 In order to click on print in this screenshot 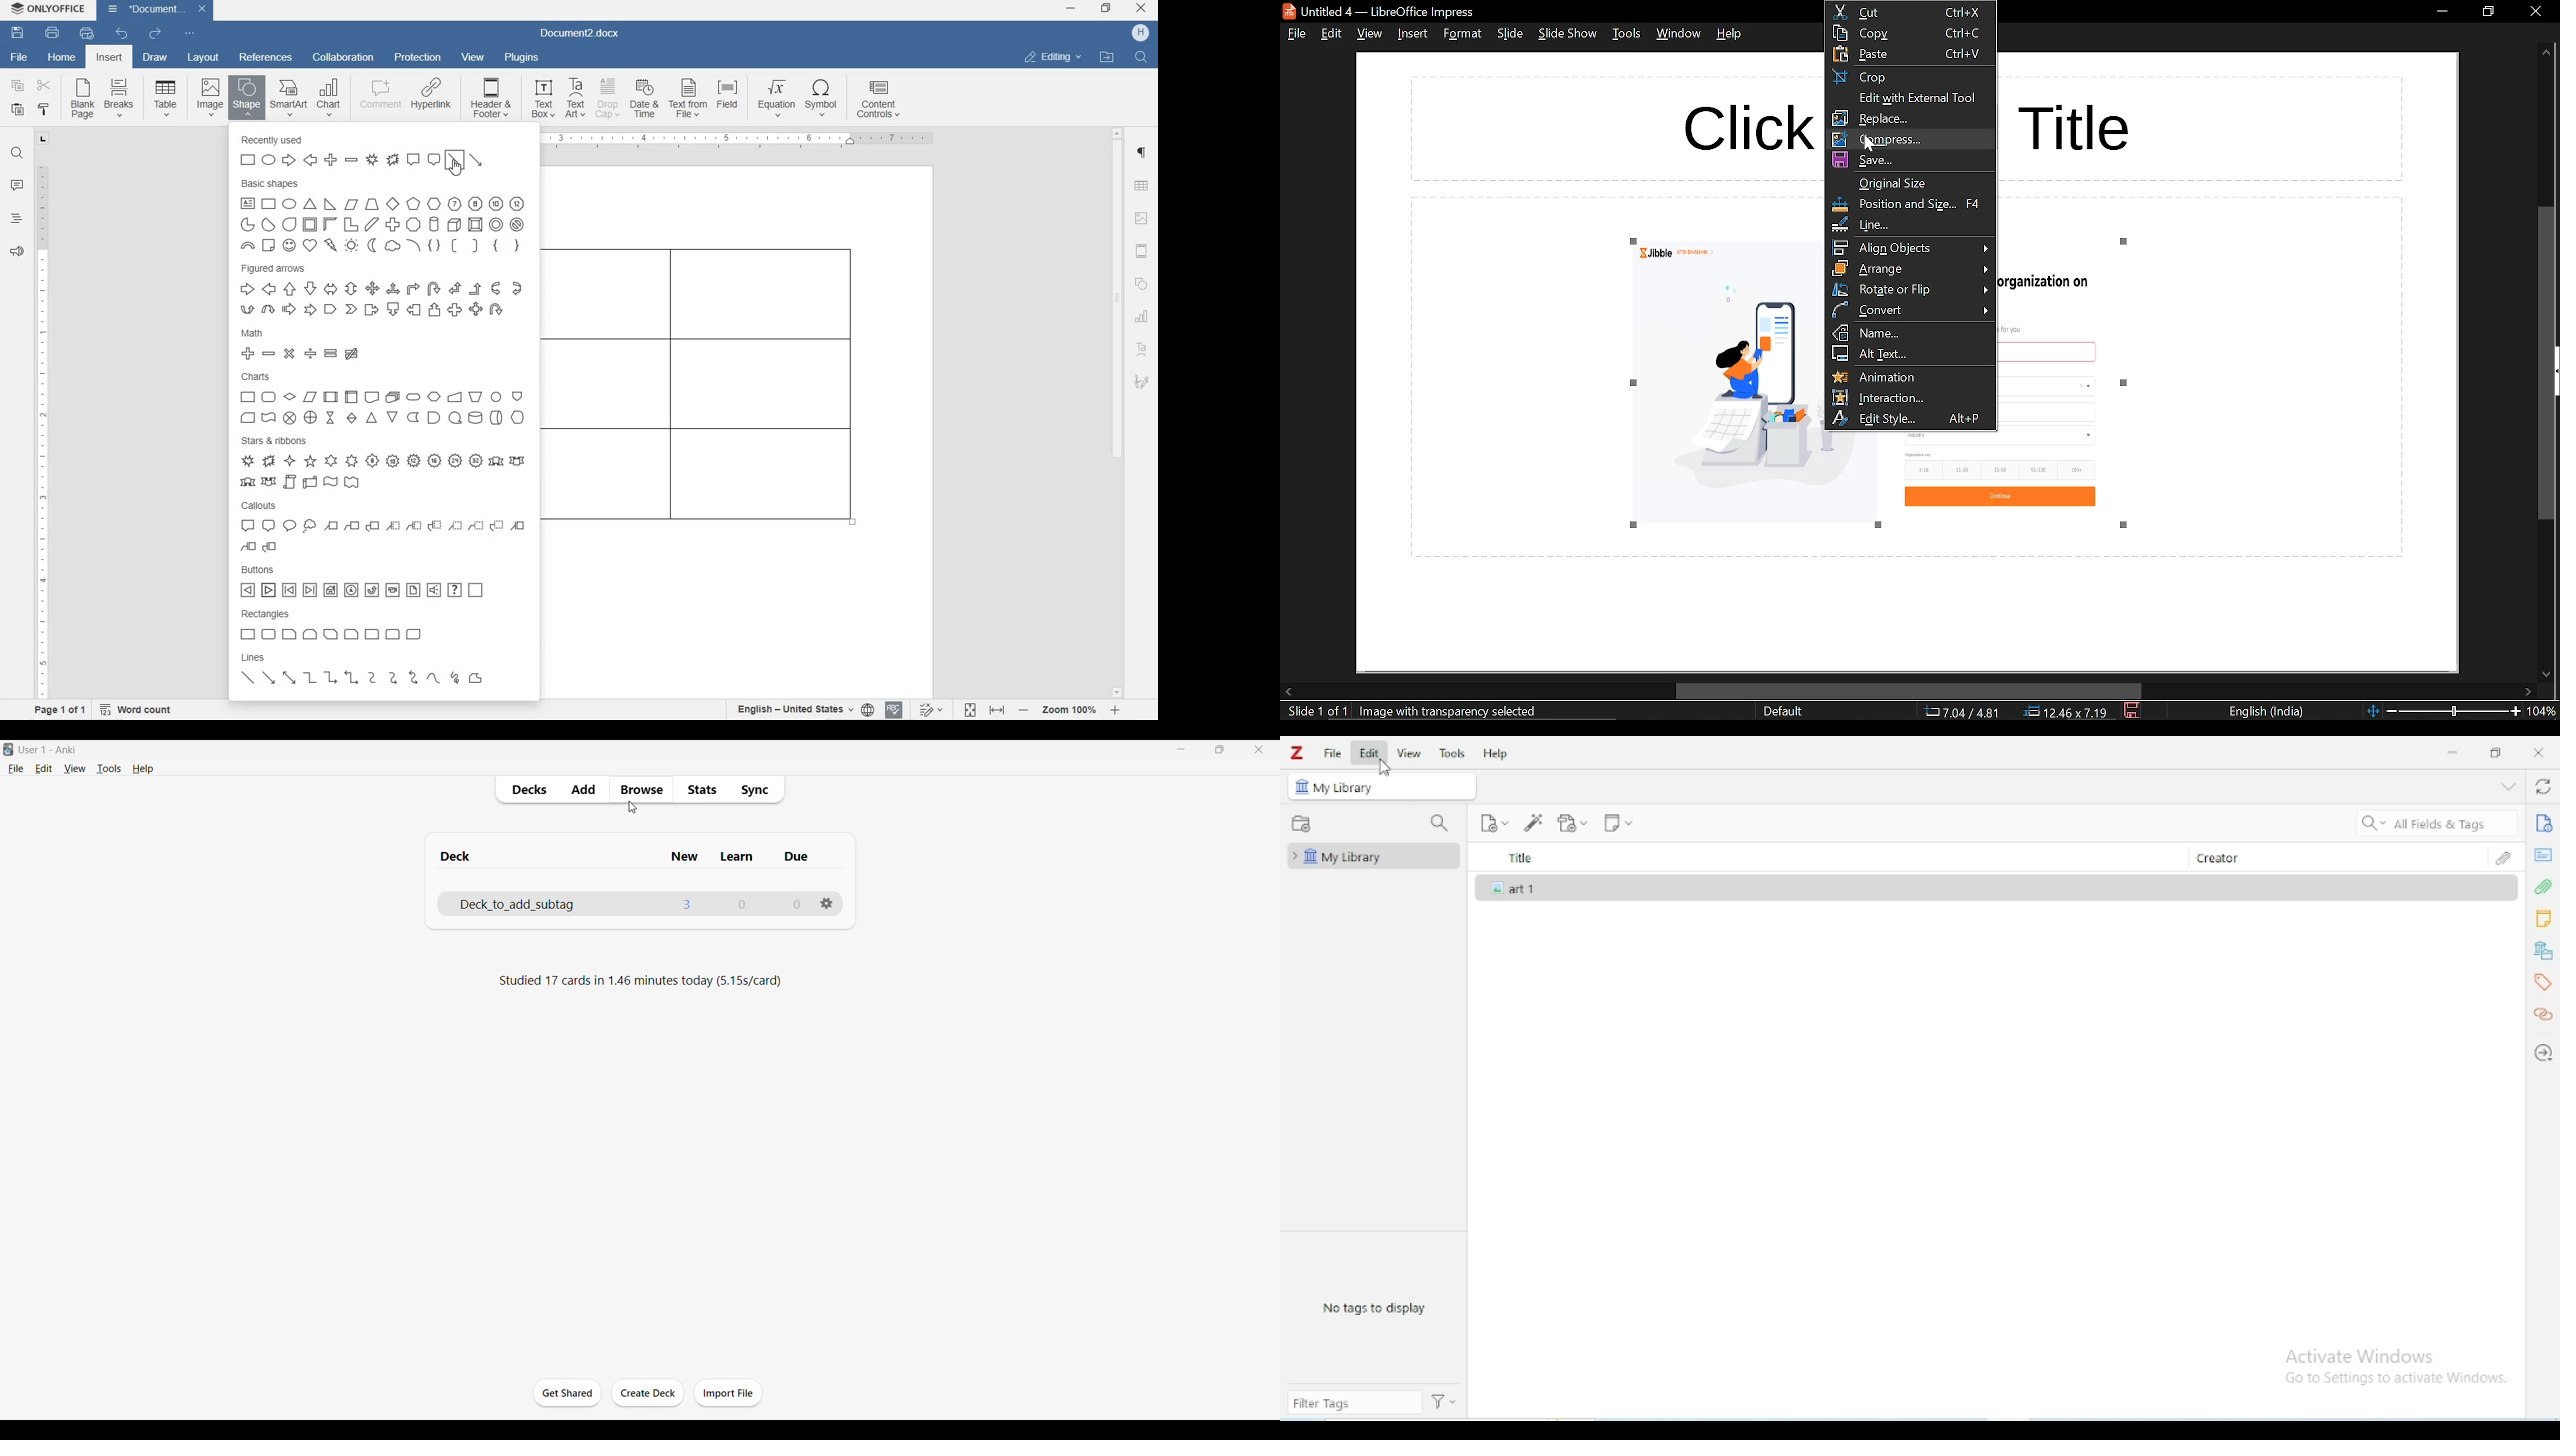, I will do `click(53, 32)`.